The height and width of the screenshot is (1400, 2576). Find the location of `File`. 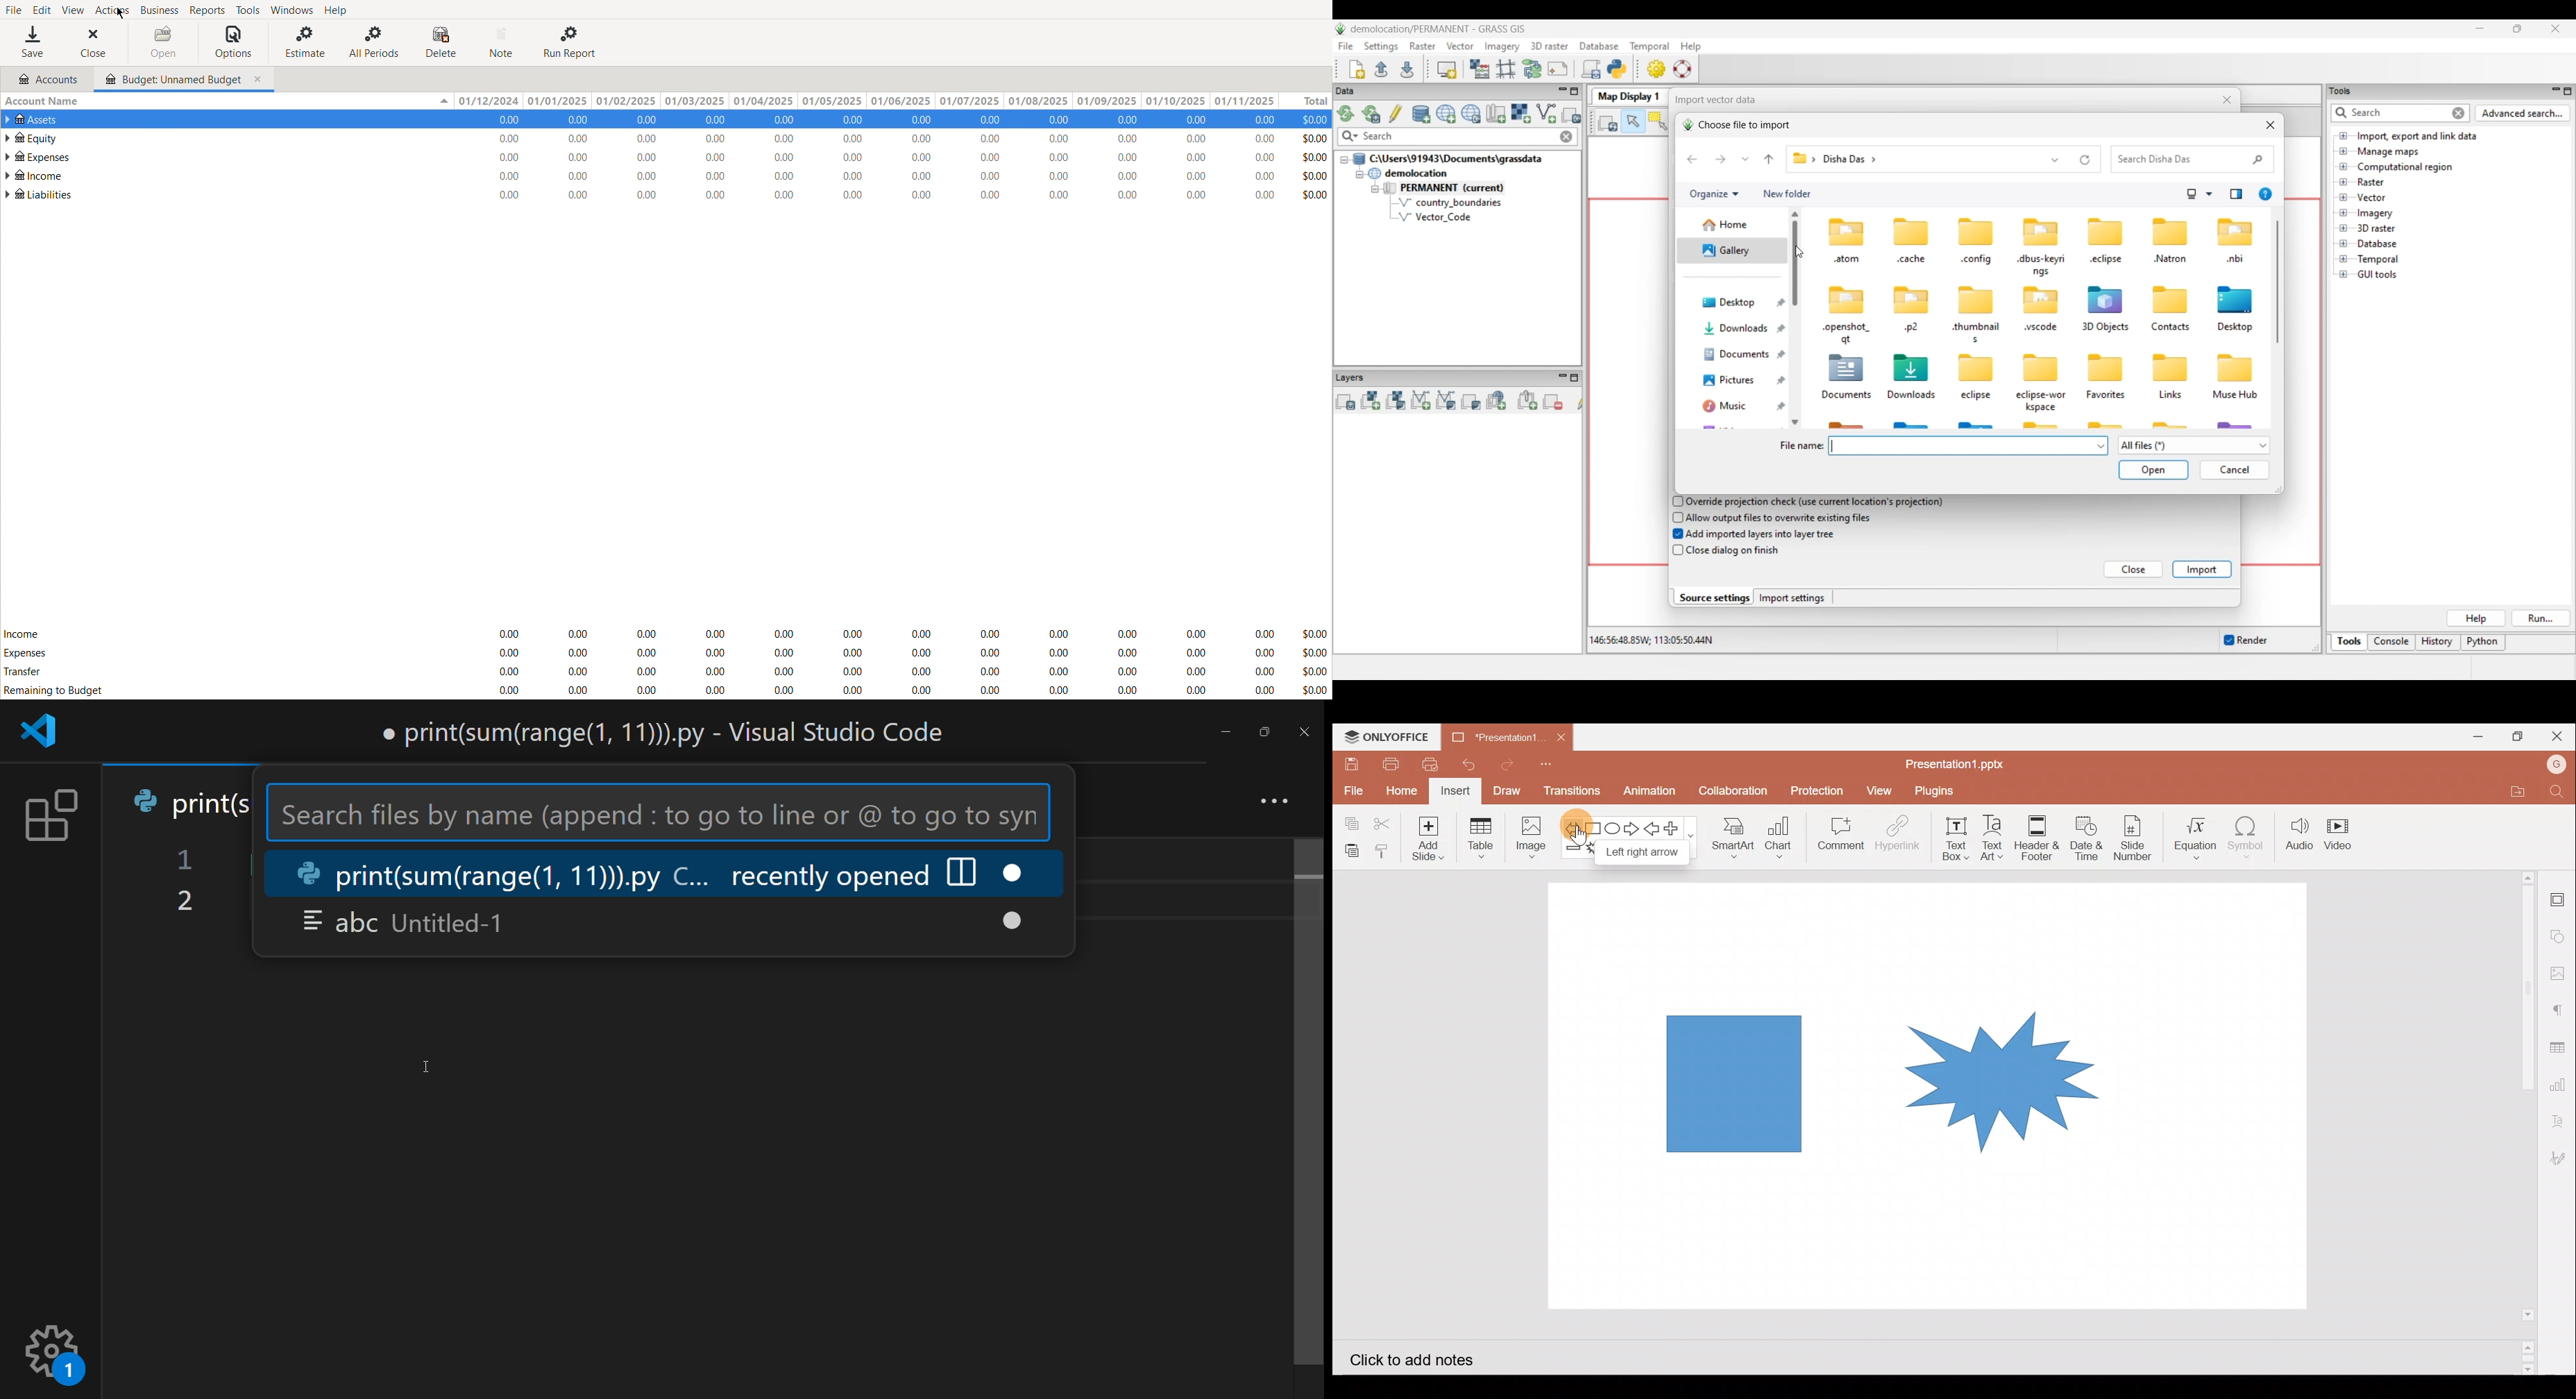

File is located at coordinates (1352, 788).